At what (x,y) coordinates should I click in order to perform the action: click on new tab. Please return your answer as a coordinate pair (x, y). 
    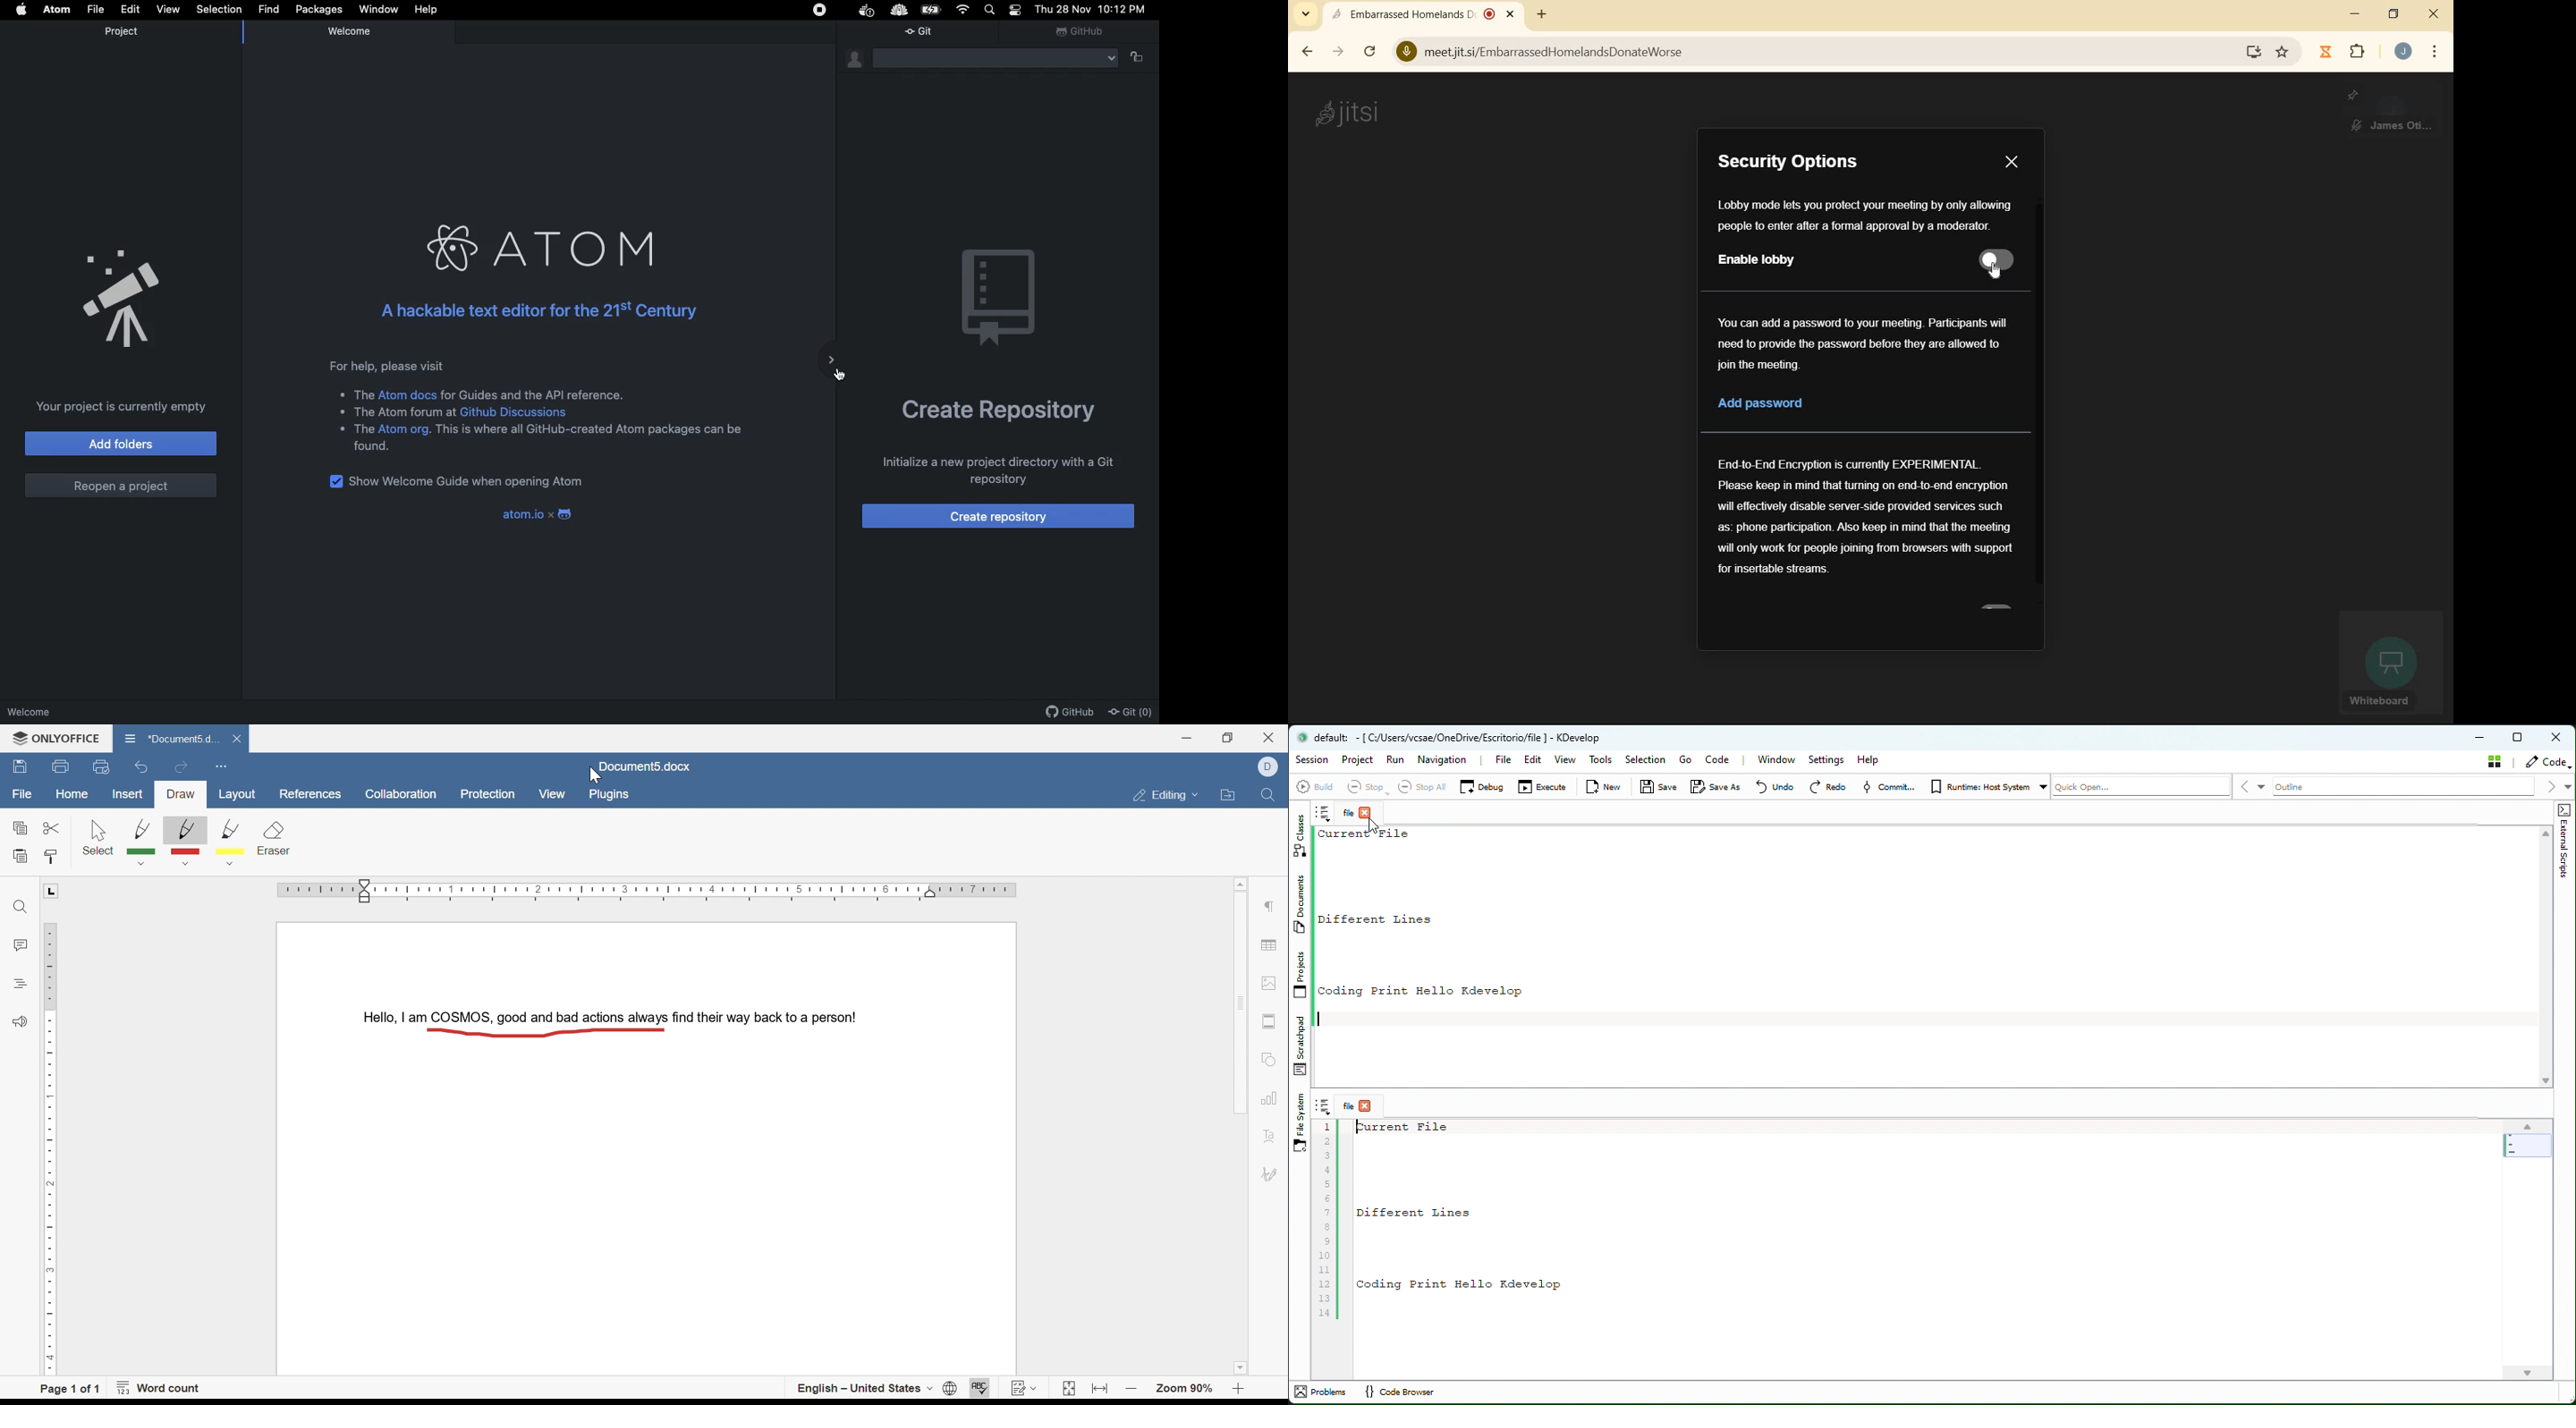
    Looking at the image, I should click on (1541, 14).